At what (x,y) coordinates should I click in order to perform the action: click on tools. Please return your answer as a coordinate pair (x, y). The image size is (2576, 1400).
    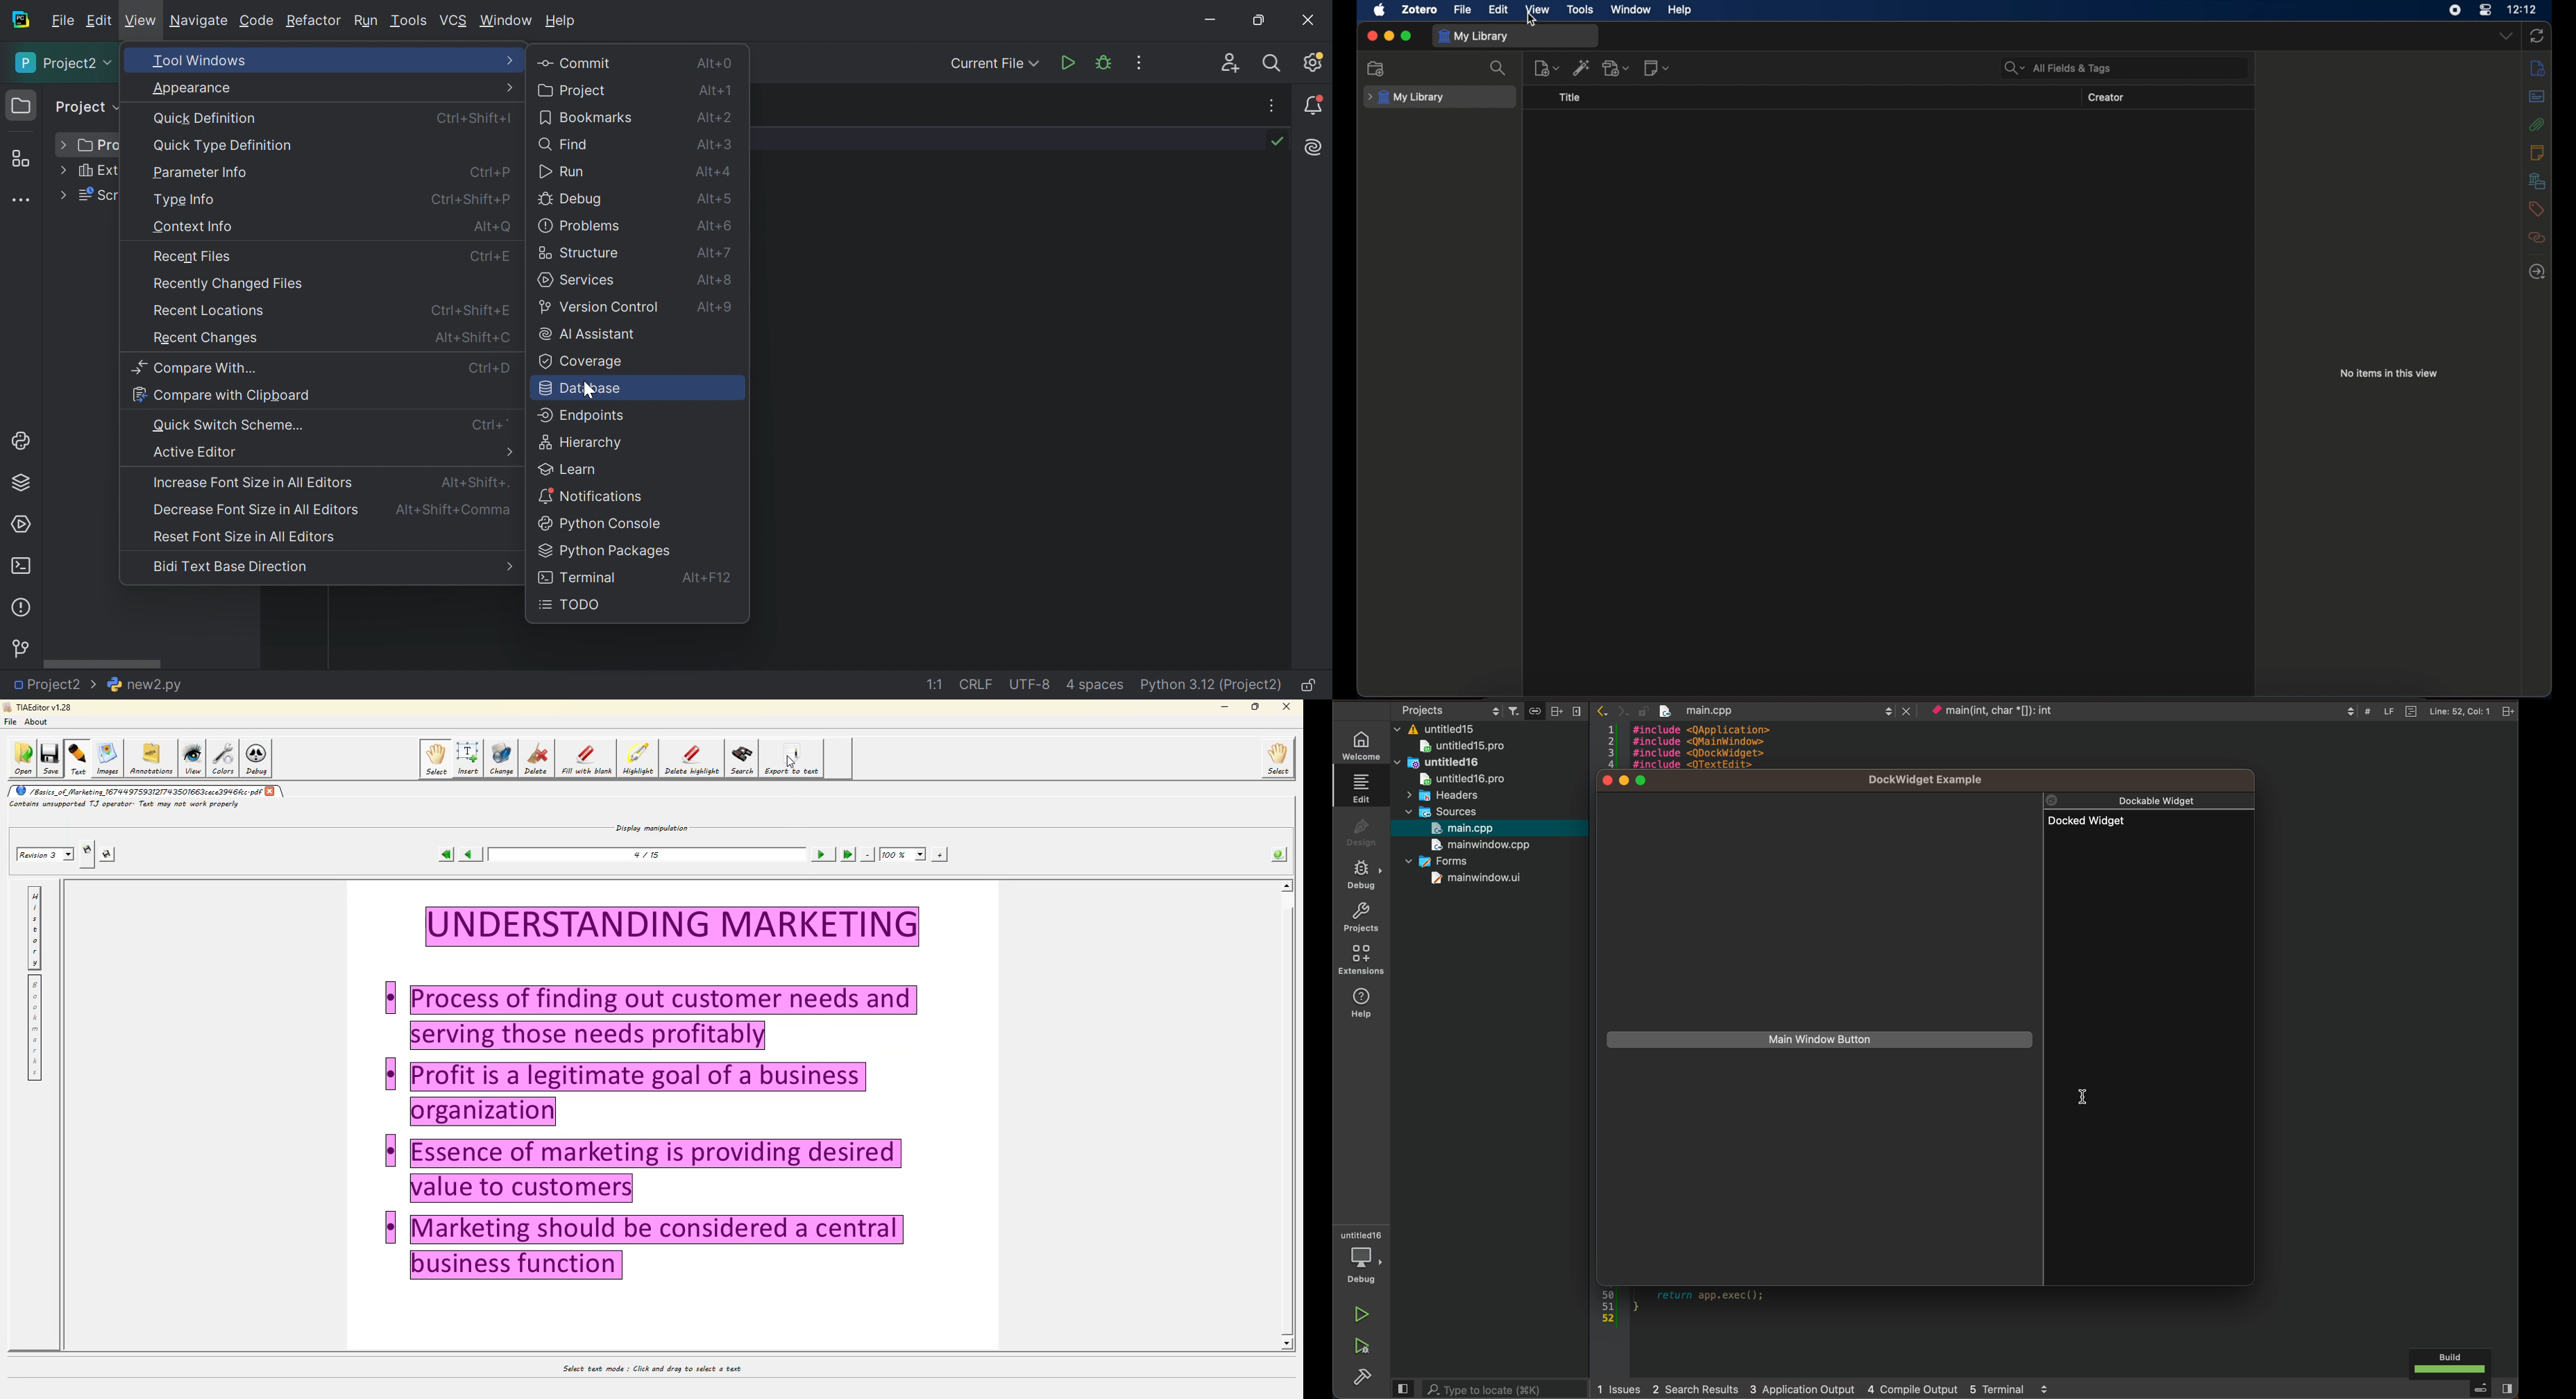
    Looking at the image, I should click on (1580, 10).